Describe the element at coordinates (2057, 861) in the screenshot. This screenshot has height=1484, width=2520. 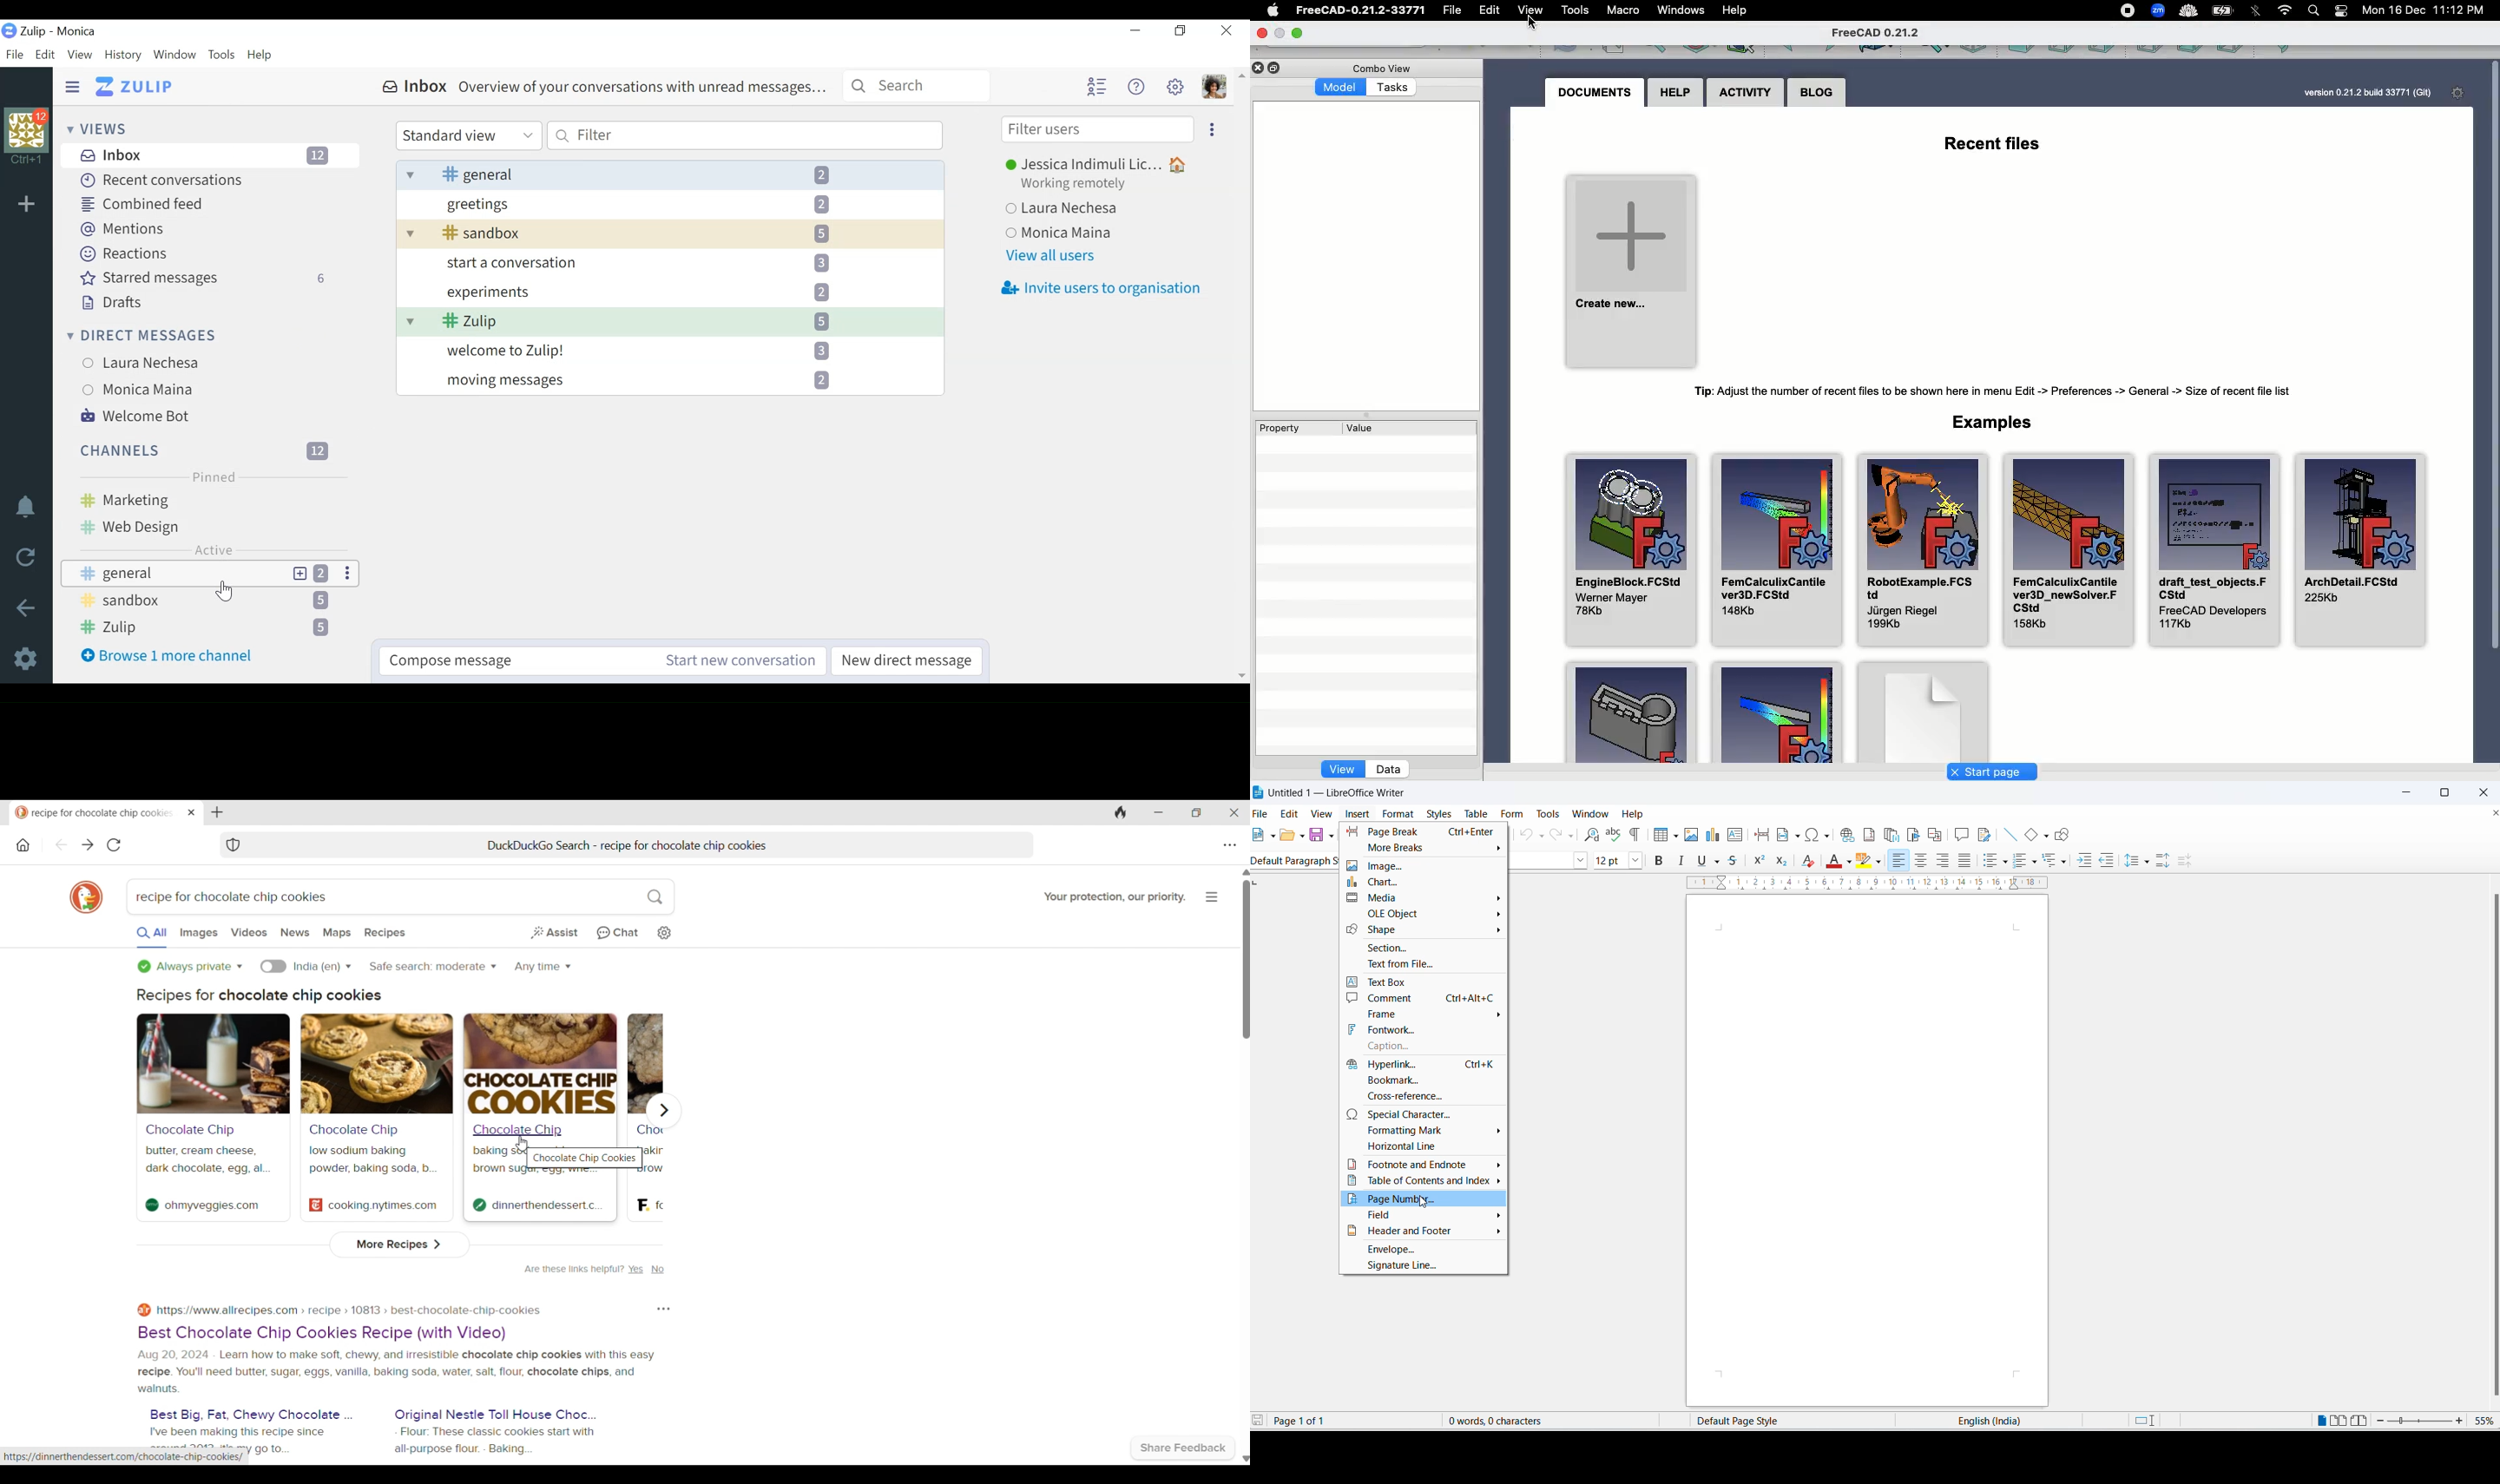
I see `select outline format` at that location.